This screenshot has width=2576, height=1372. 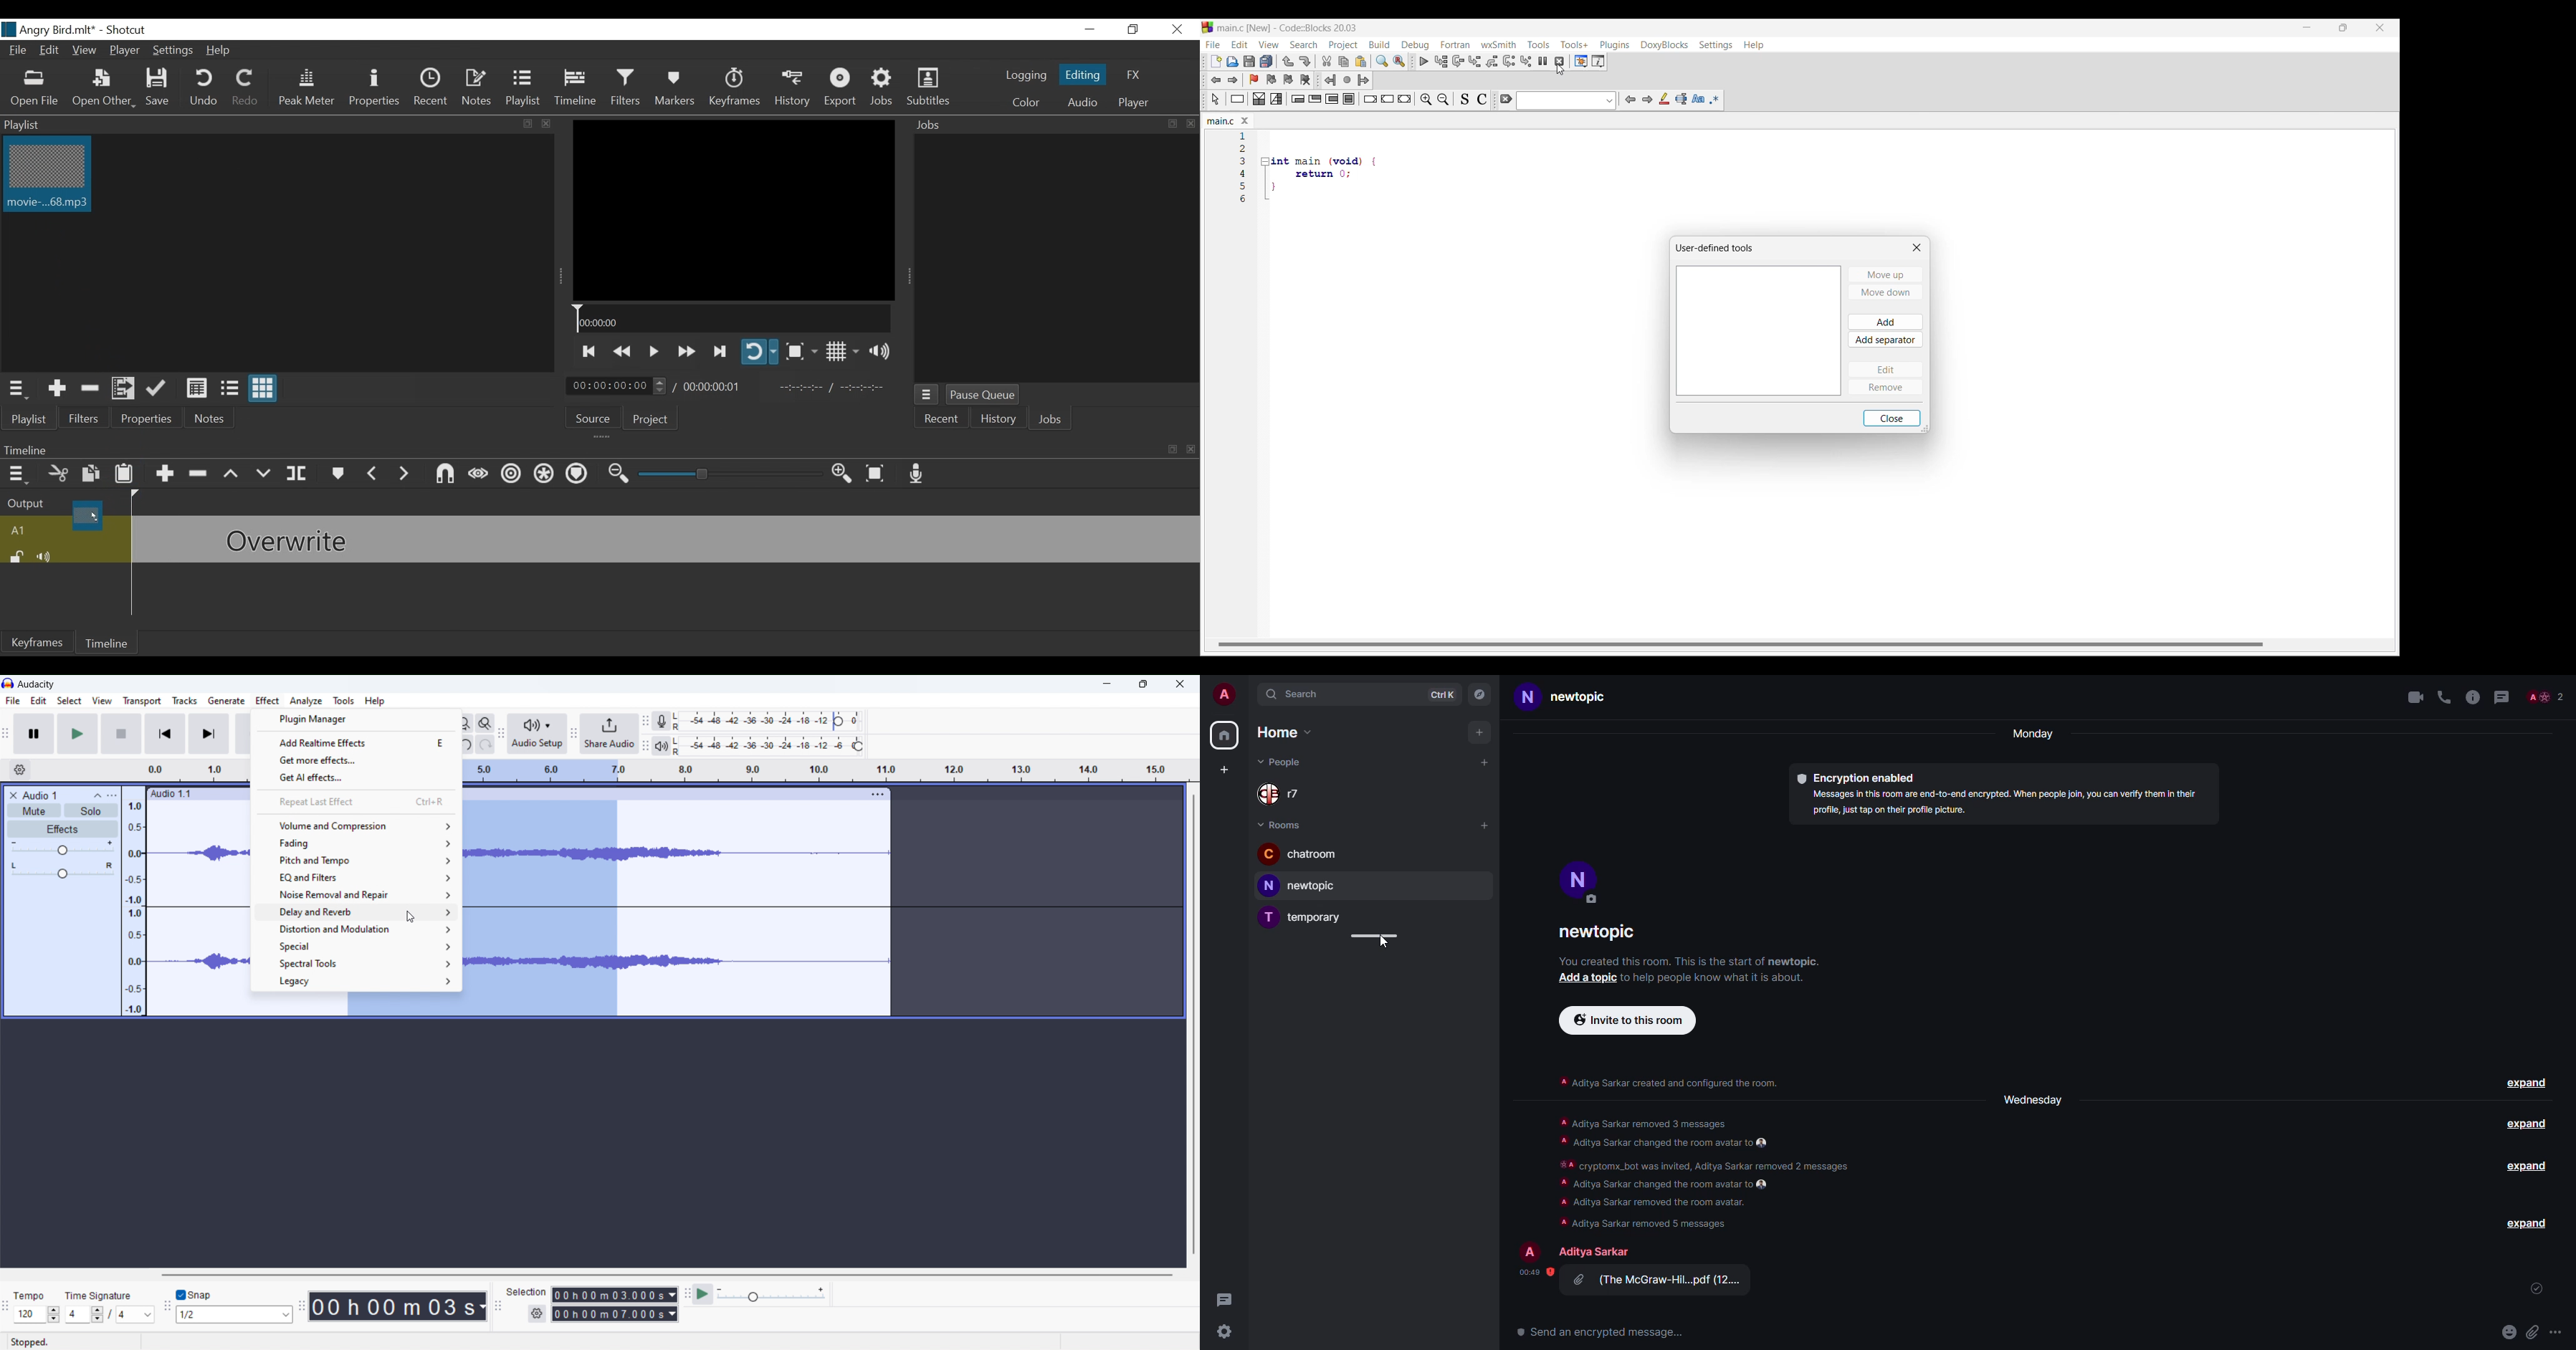 I want to click on Remove, so click(x=1887, y=387).